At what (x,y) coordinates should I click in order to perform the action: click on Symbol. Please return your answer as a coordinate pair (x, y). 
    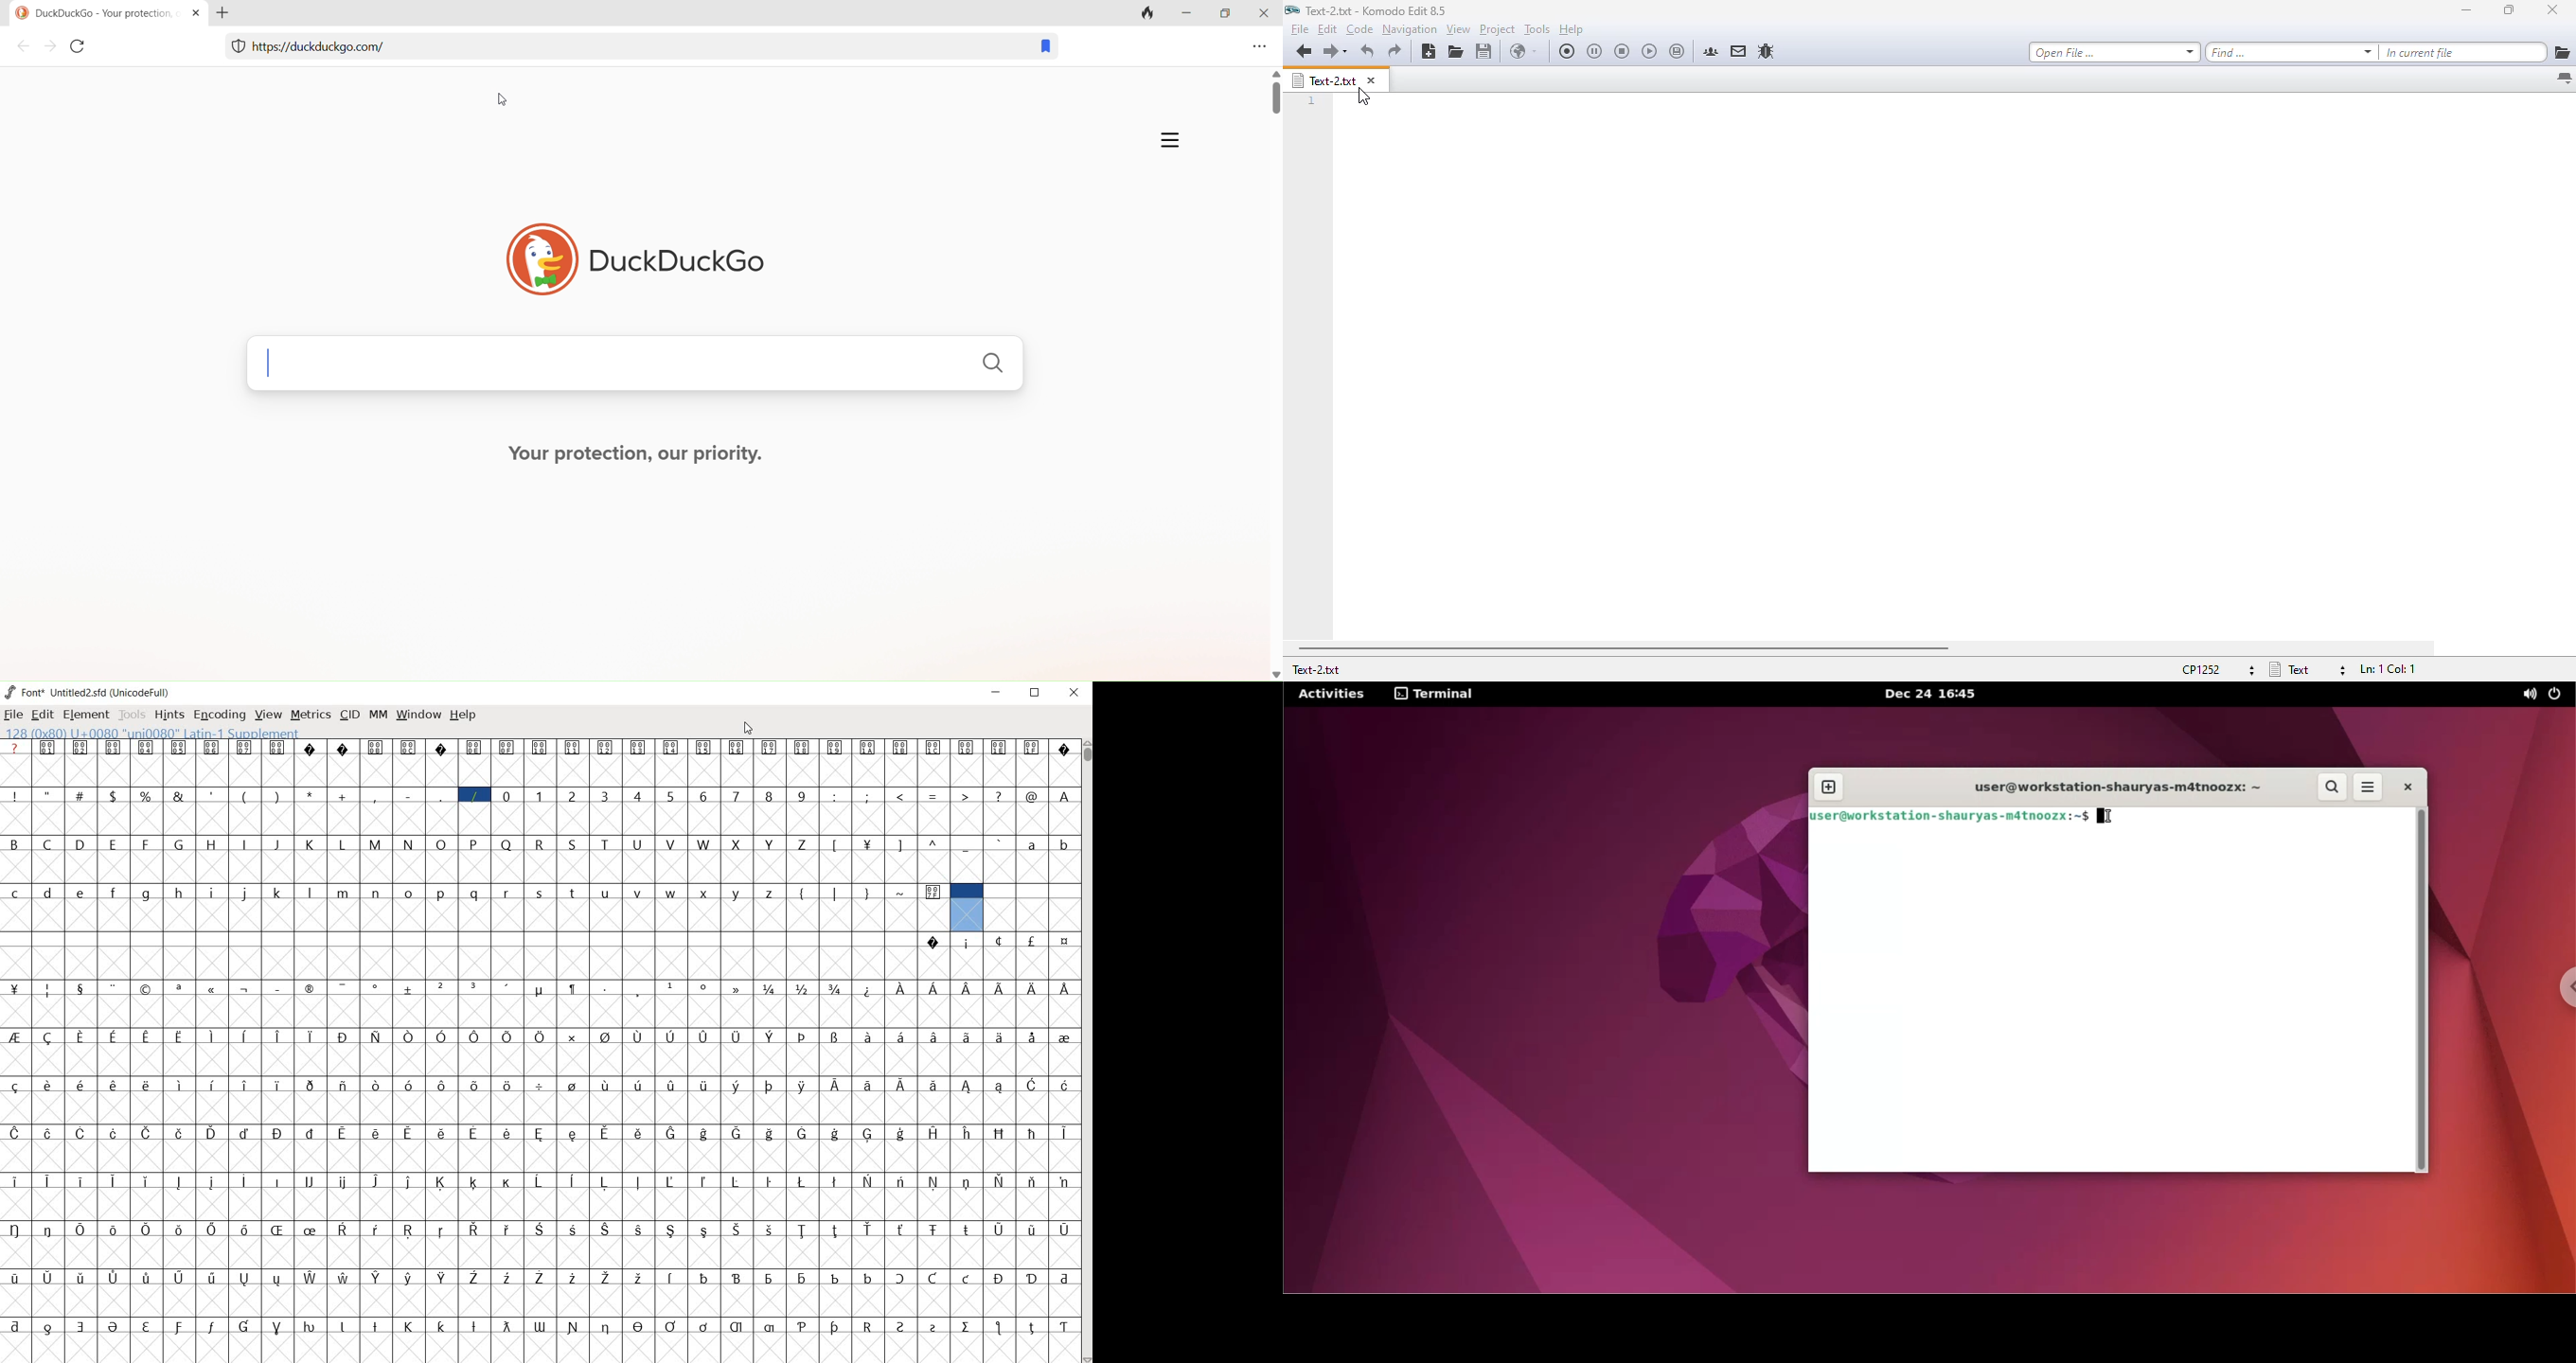
    Looking at the image, I should click on (83, 1228).